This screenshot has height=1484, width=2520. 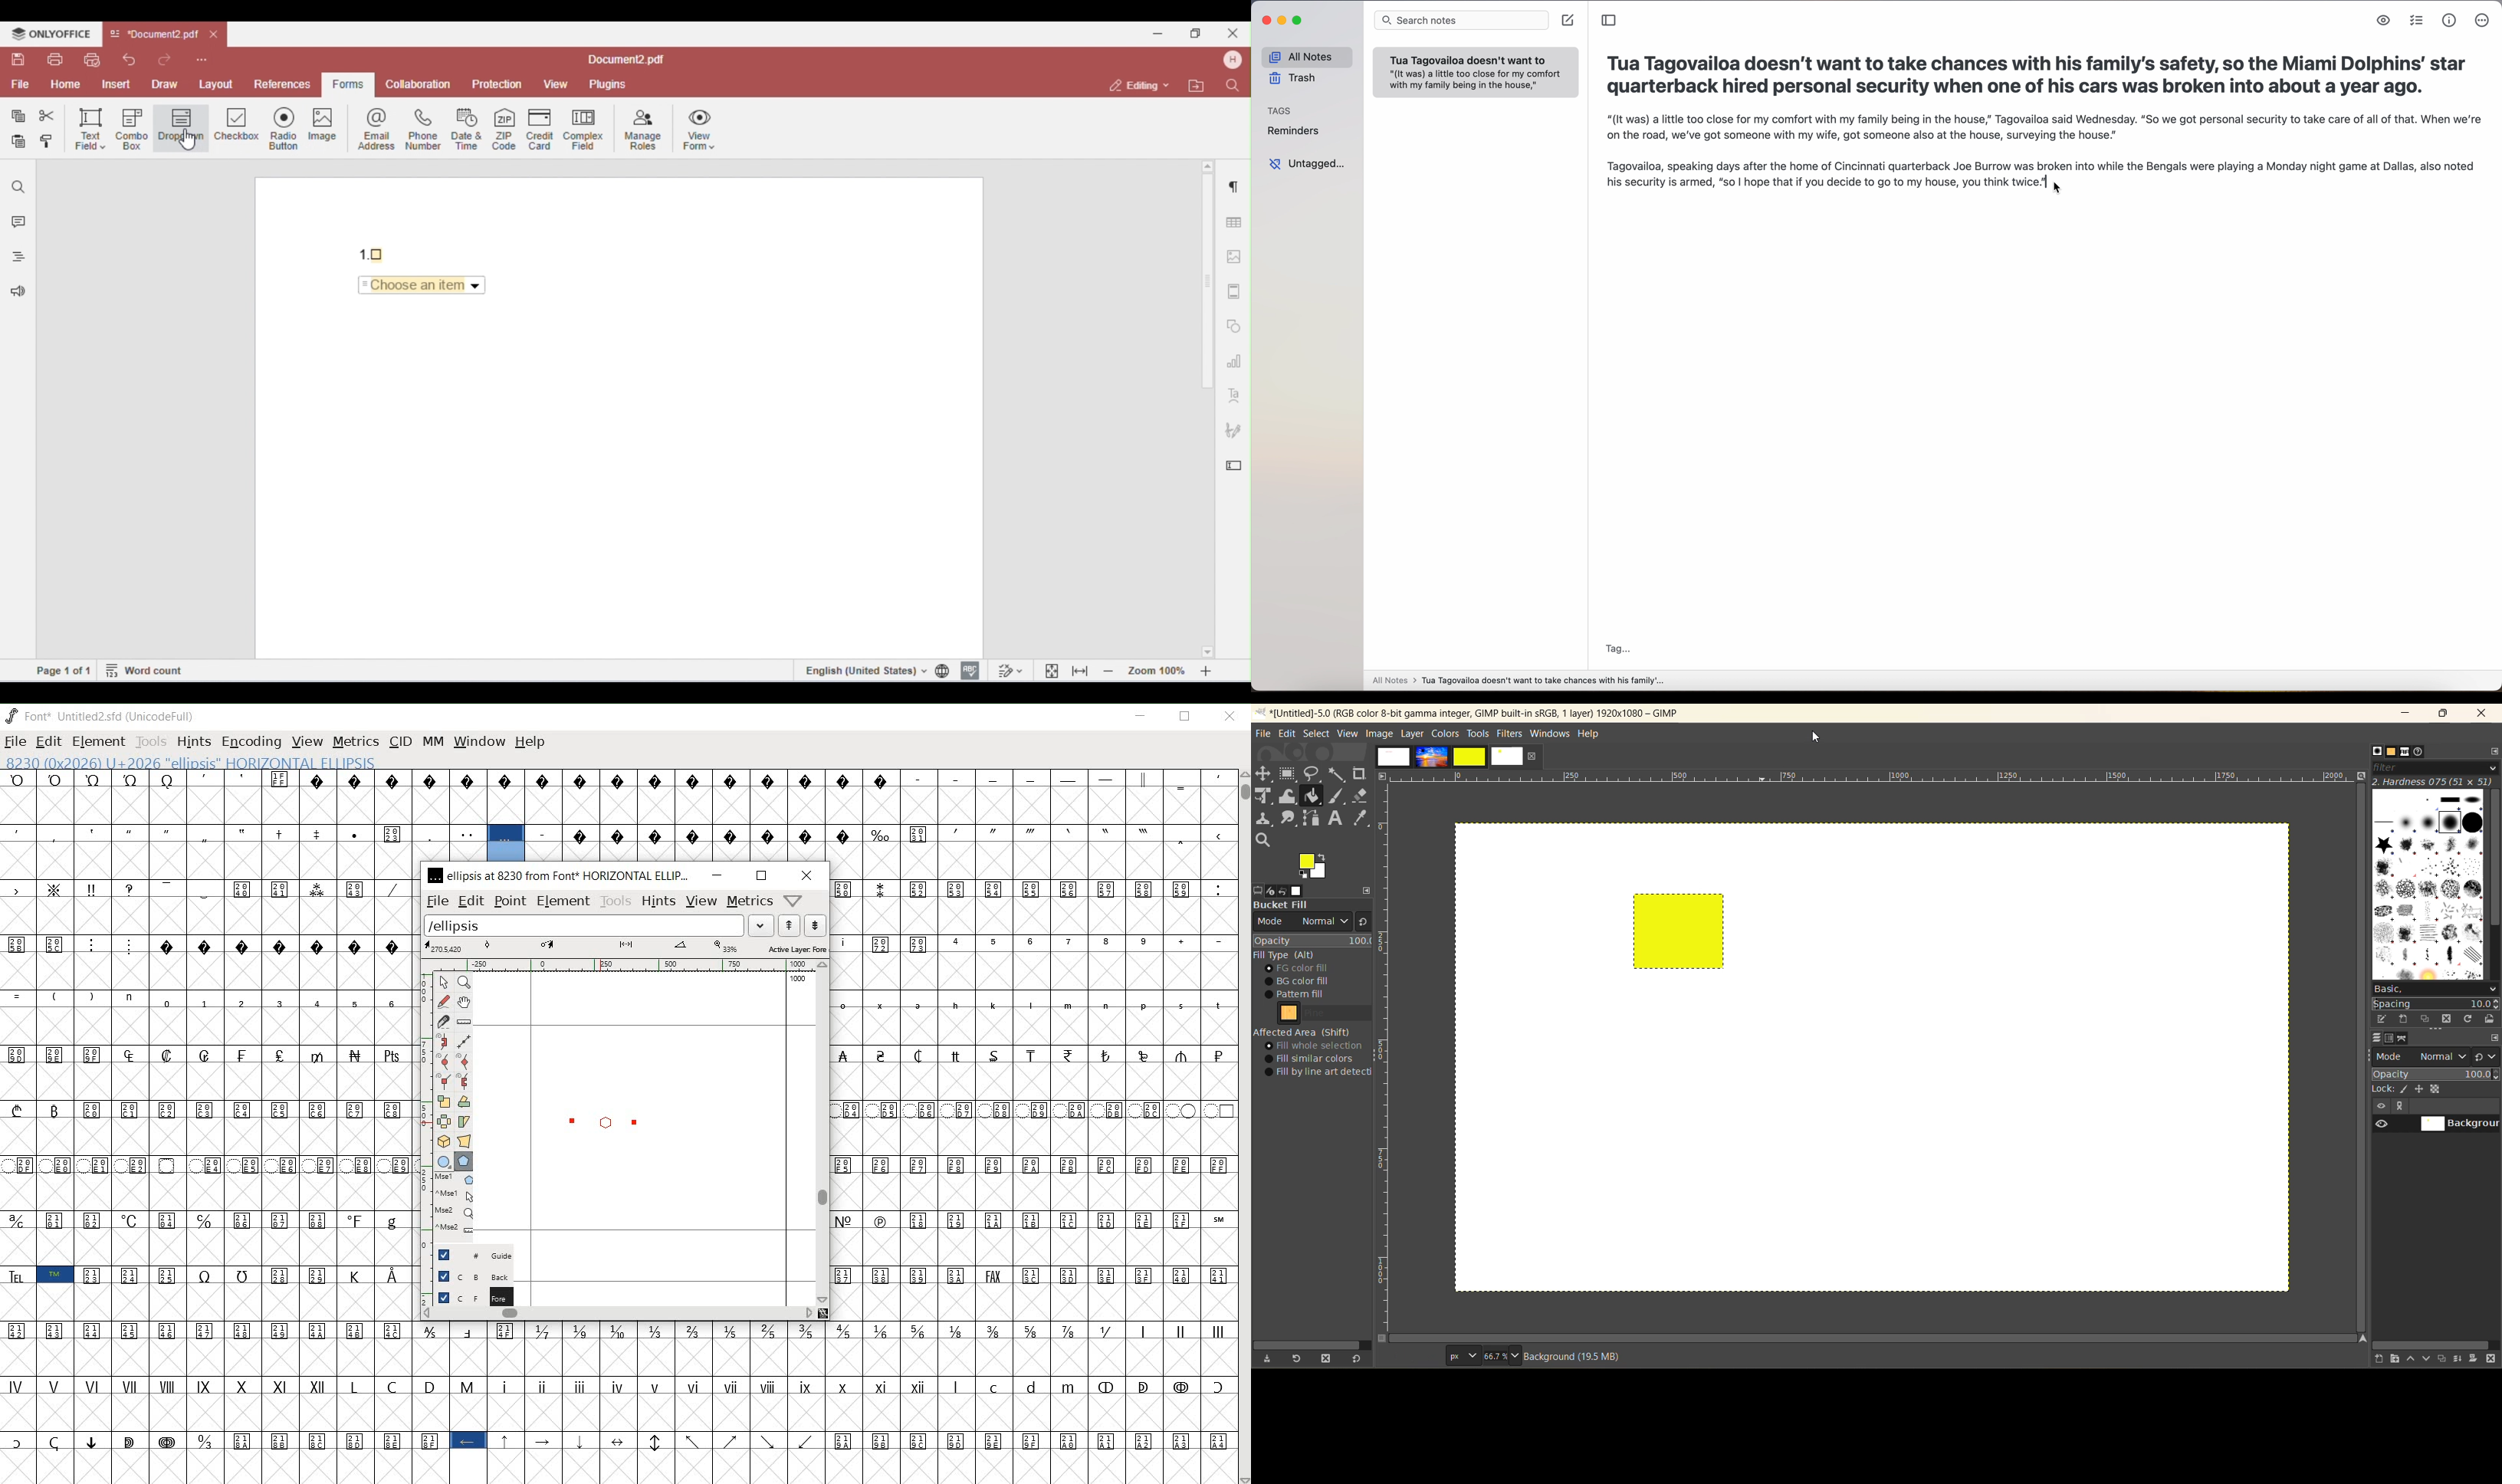 I want to click on switch to another group, so click(x=1361, y=924).